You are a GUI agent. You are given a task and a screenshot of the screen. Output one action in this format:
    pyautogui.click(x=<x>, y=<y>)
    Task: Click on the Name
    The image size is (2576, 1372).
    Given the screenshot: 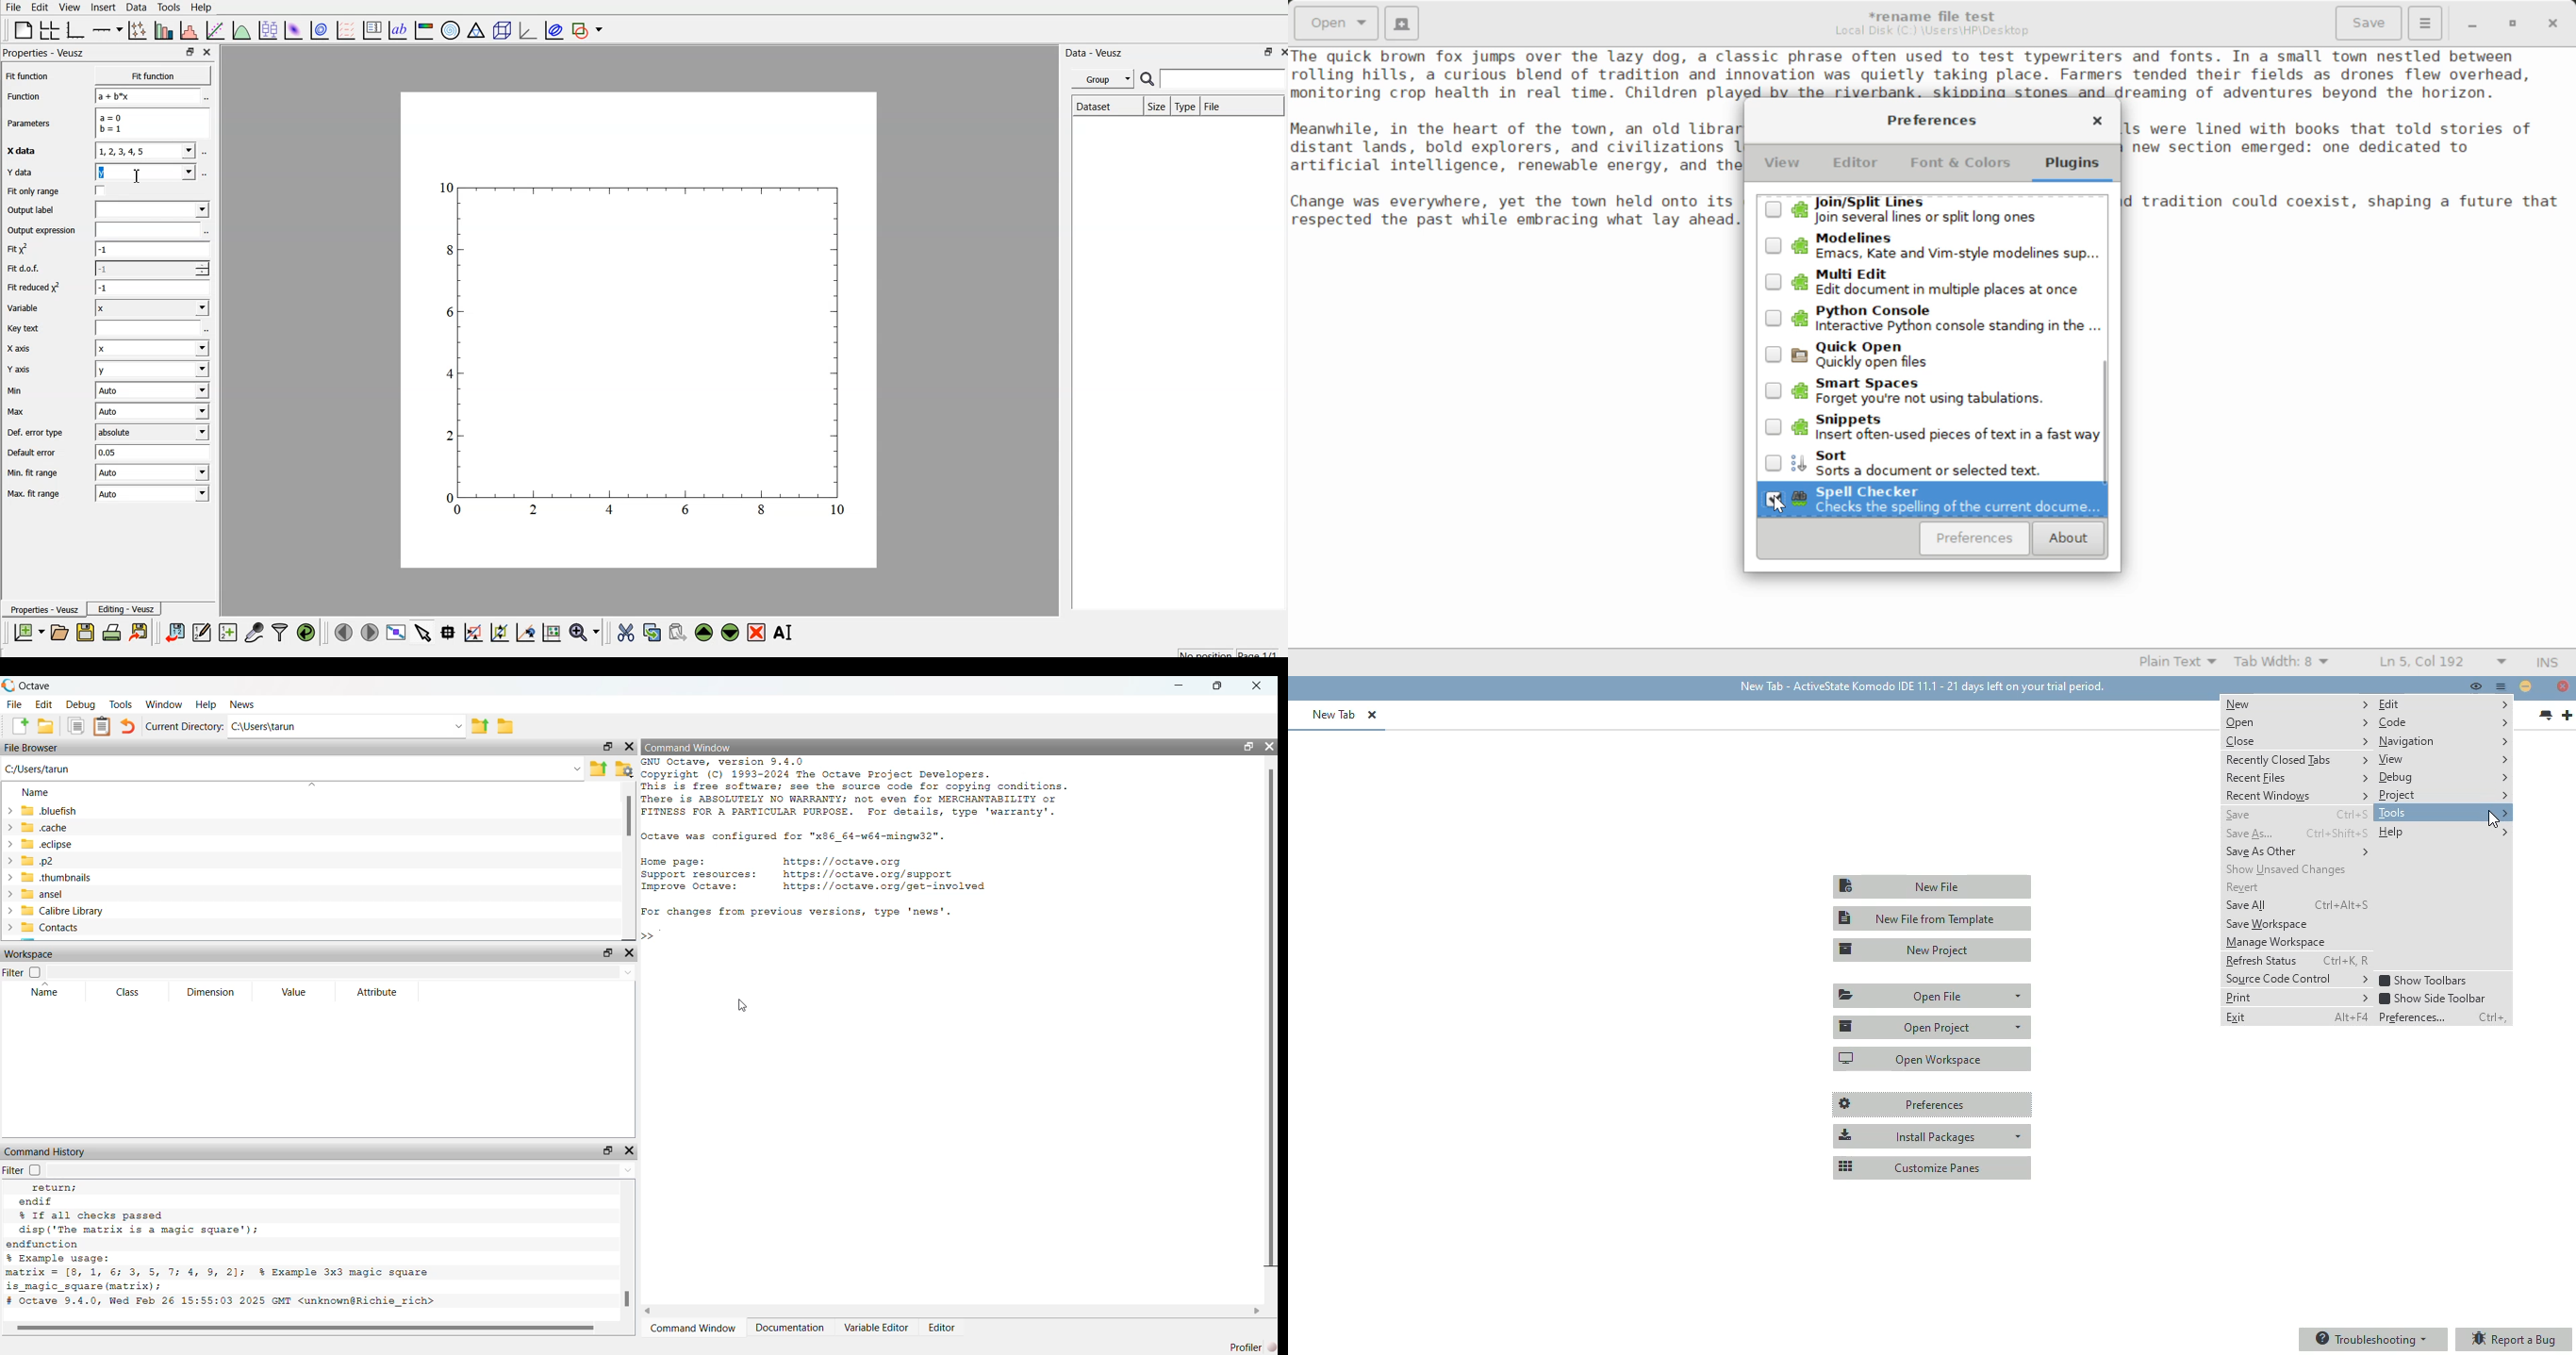 What is the action you would take?
    pyautogui.click(x=44, y=990)
    